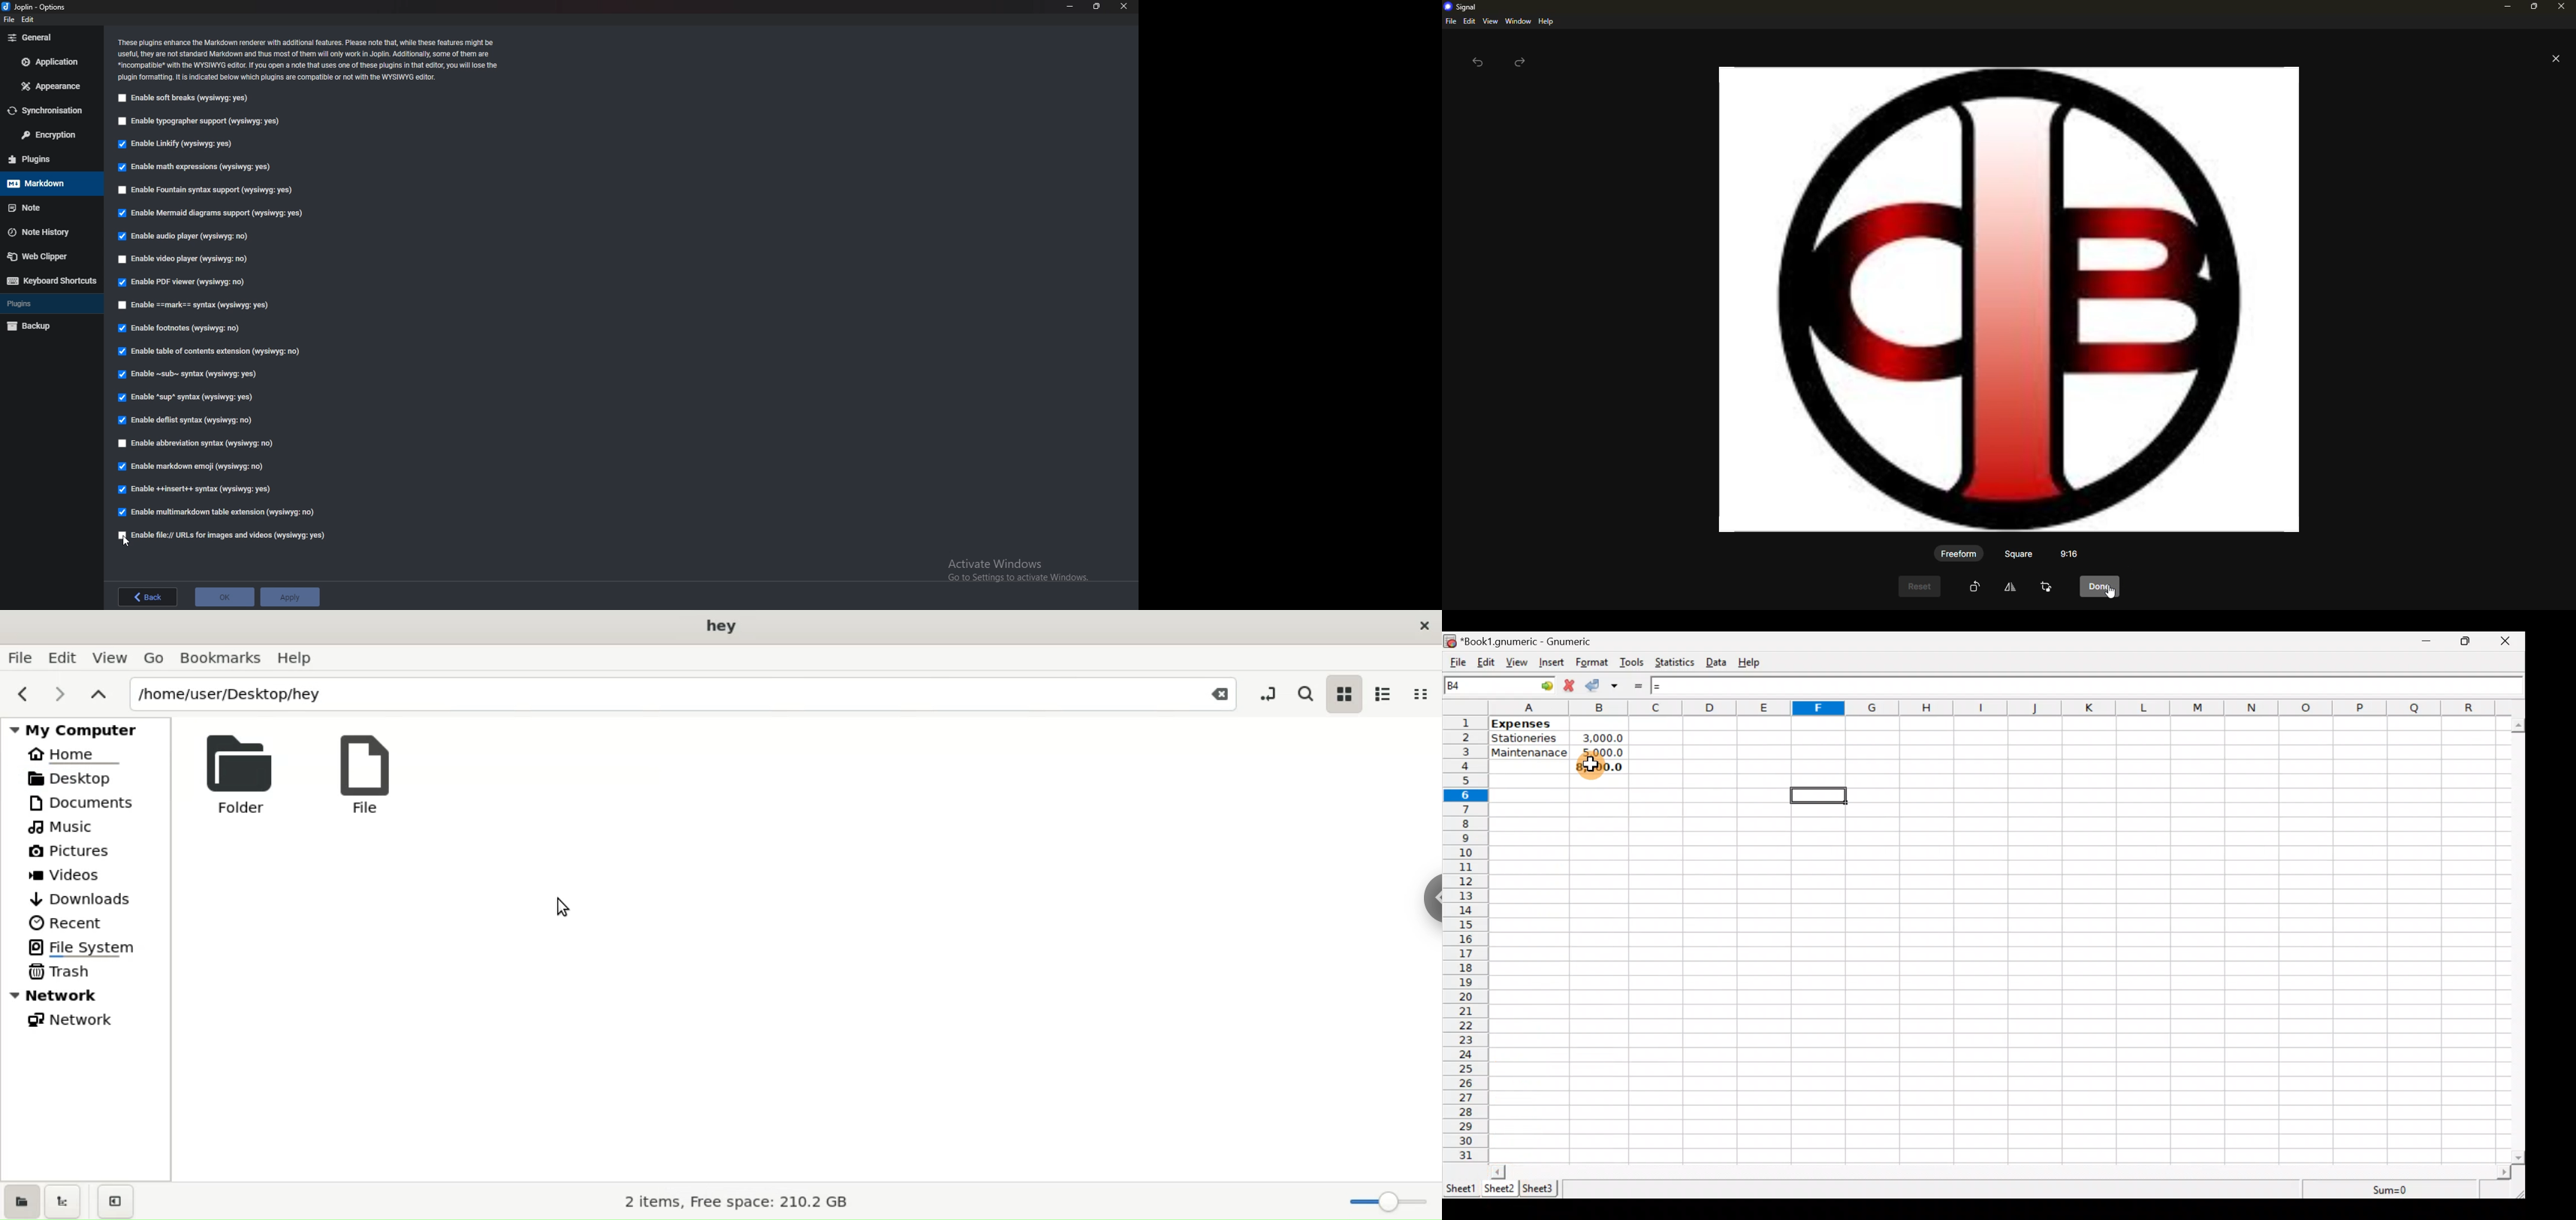 The width and height of the screenshot is (2576, 1232). What do you see at coordinates (309, 59) in the screenshot?
I see `markdown Info` at bounding box center [309, 59].